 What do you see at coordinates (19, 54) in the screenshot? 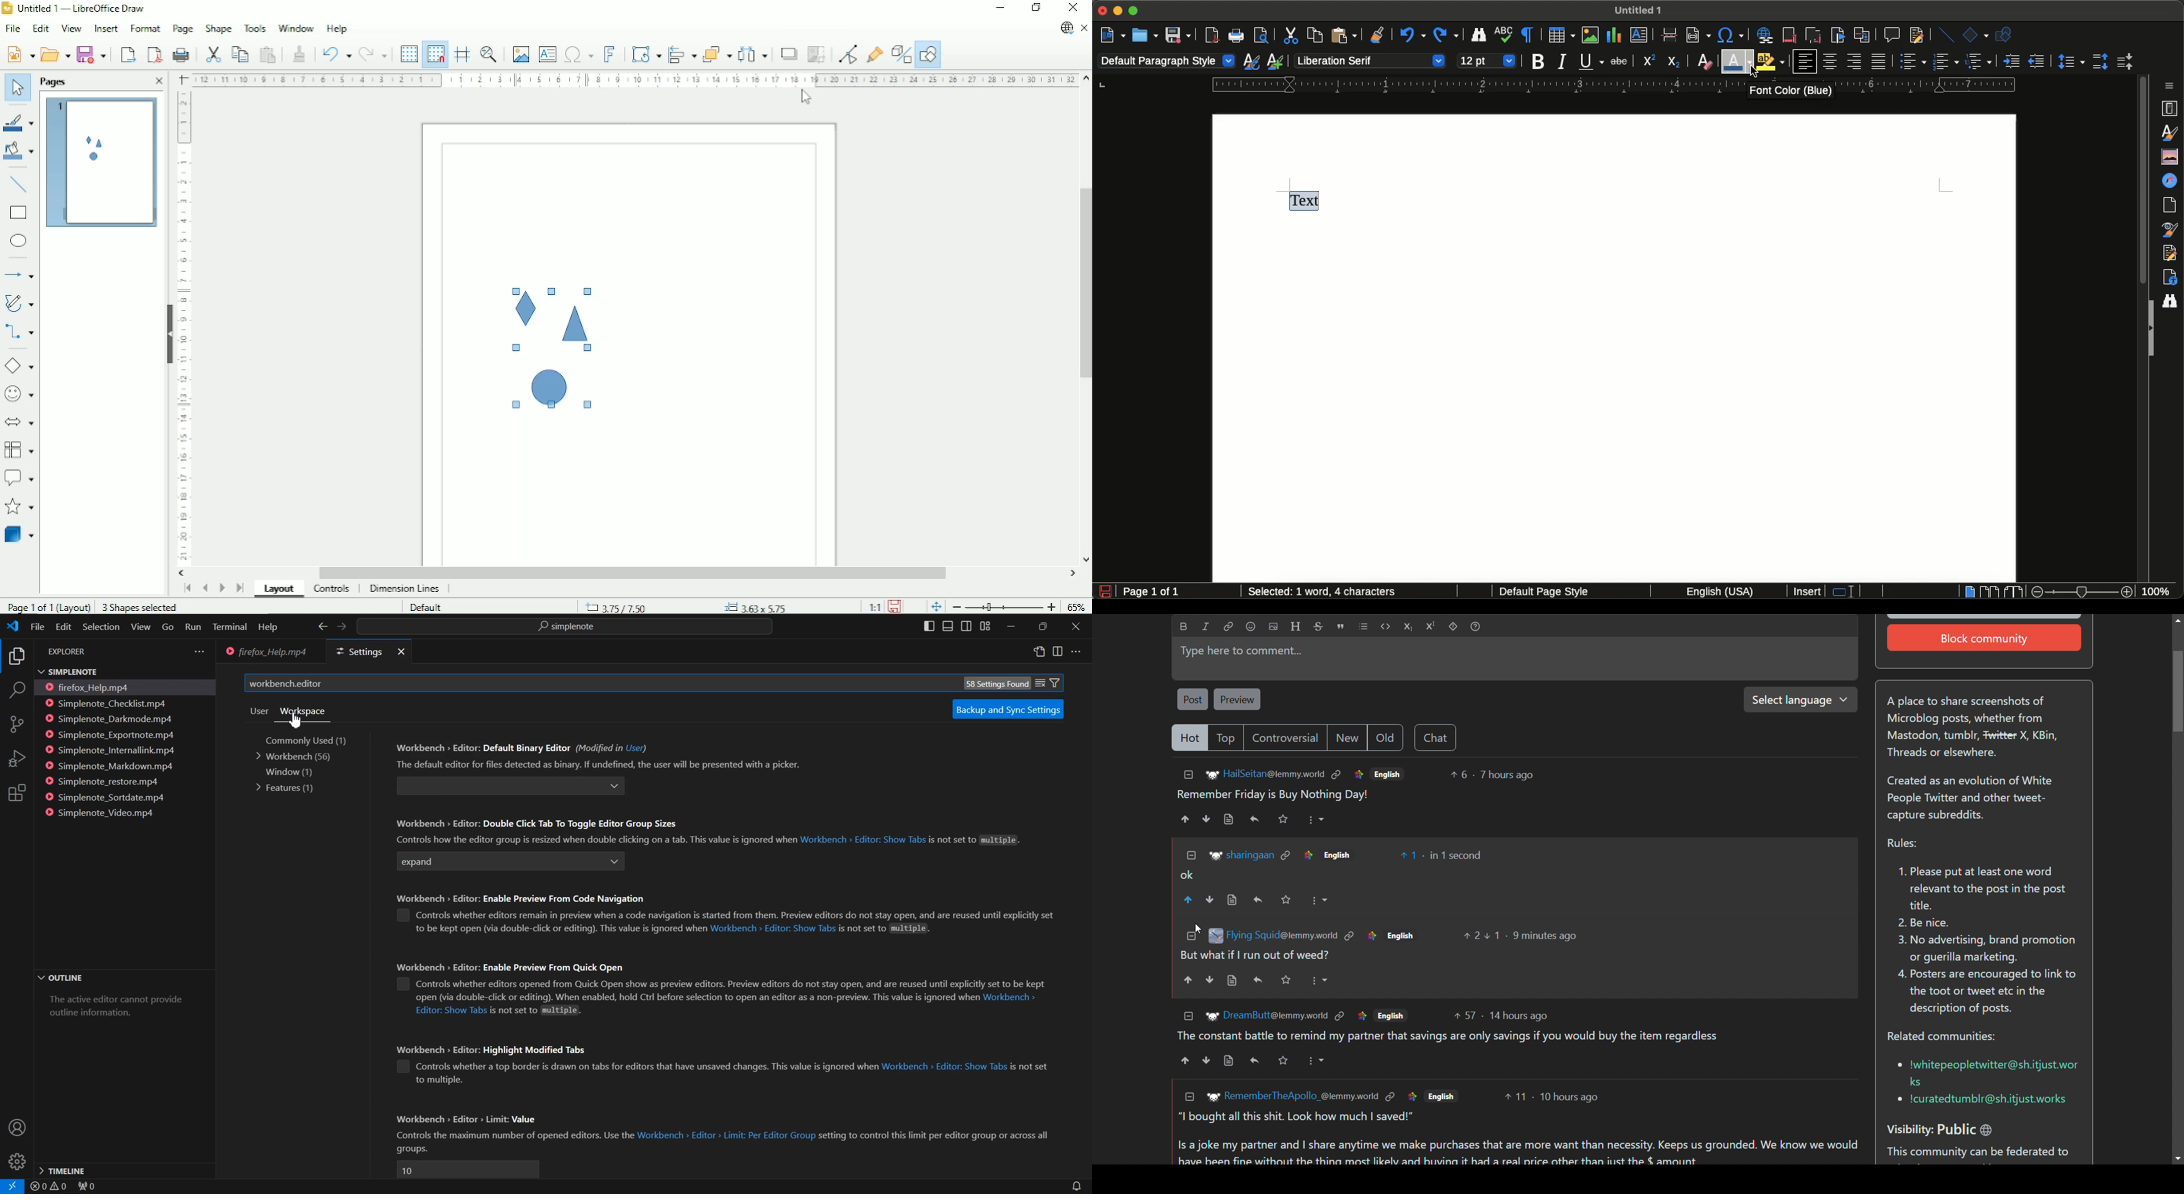
I see `New` at bounding box center [19, 54].